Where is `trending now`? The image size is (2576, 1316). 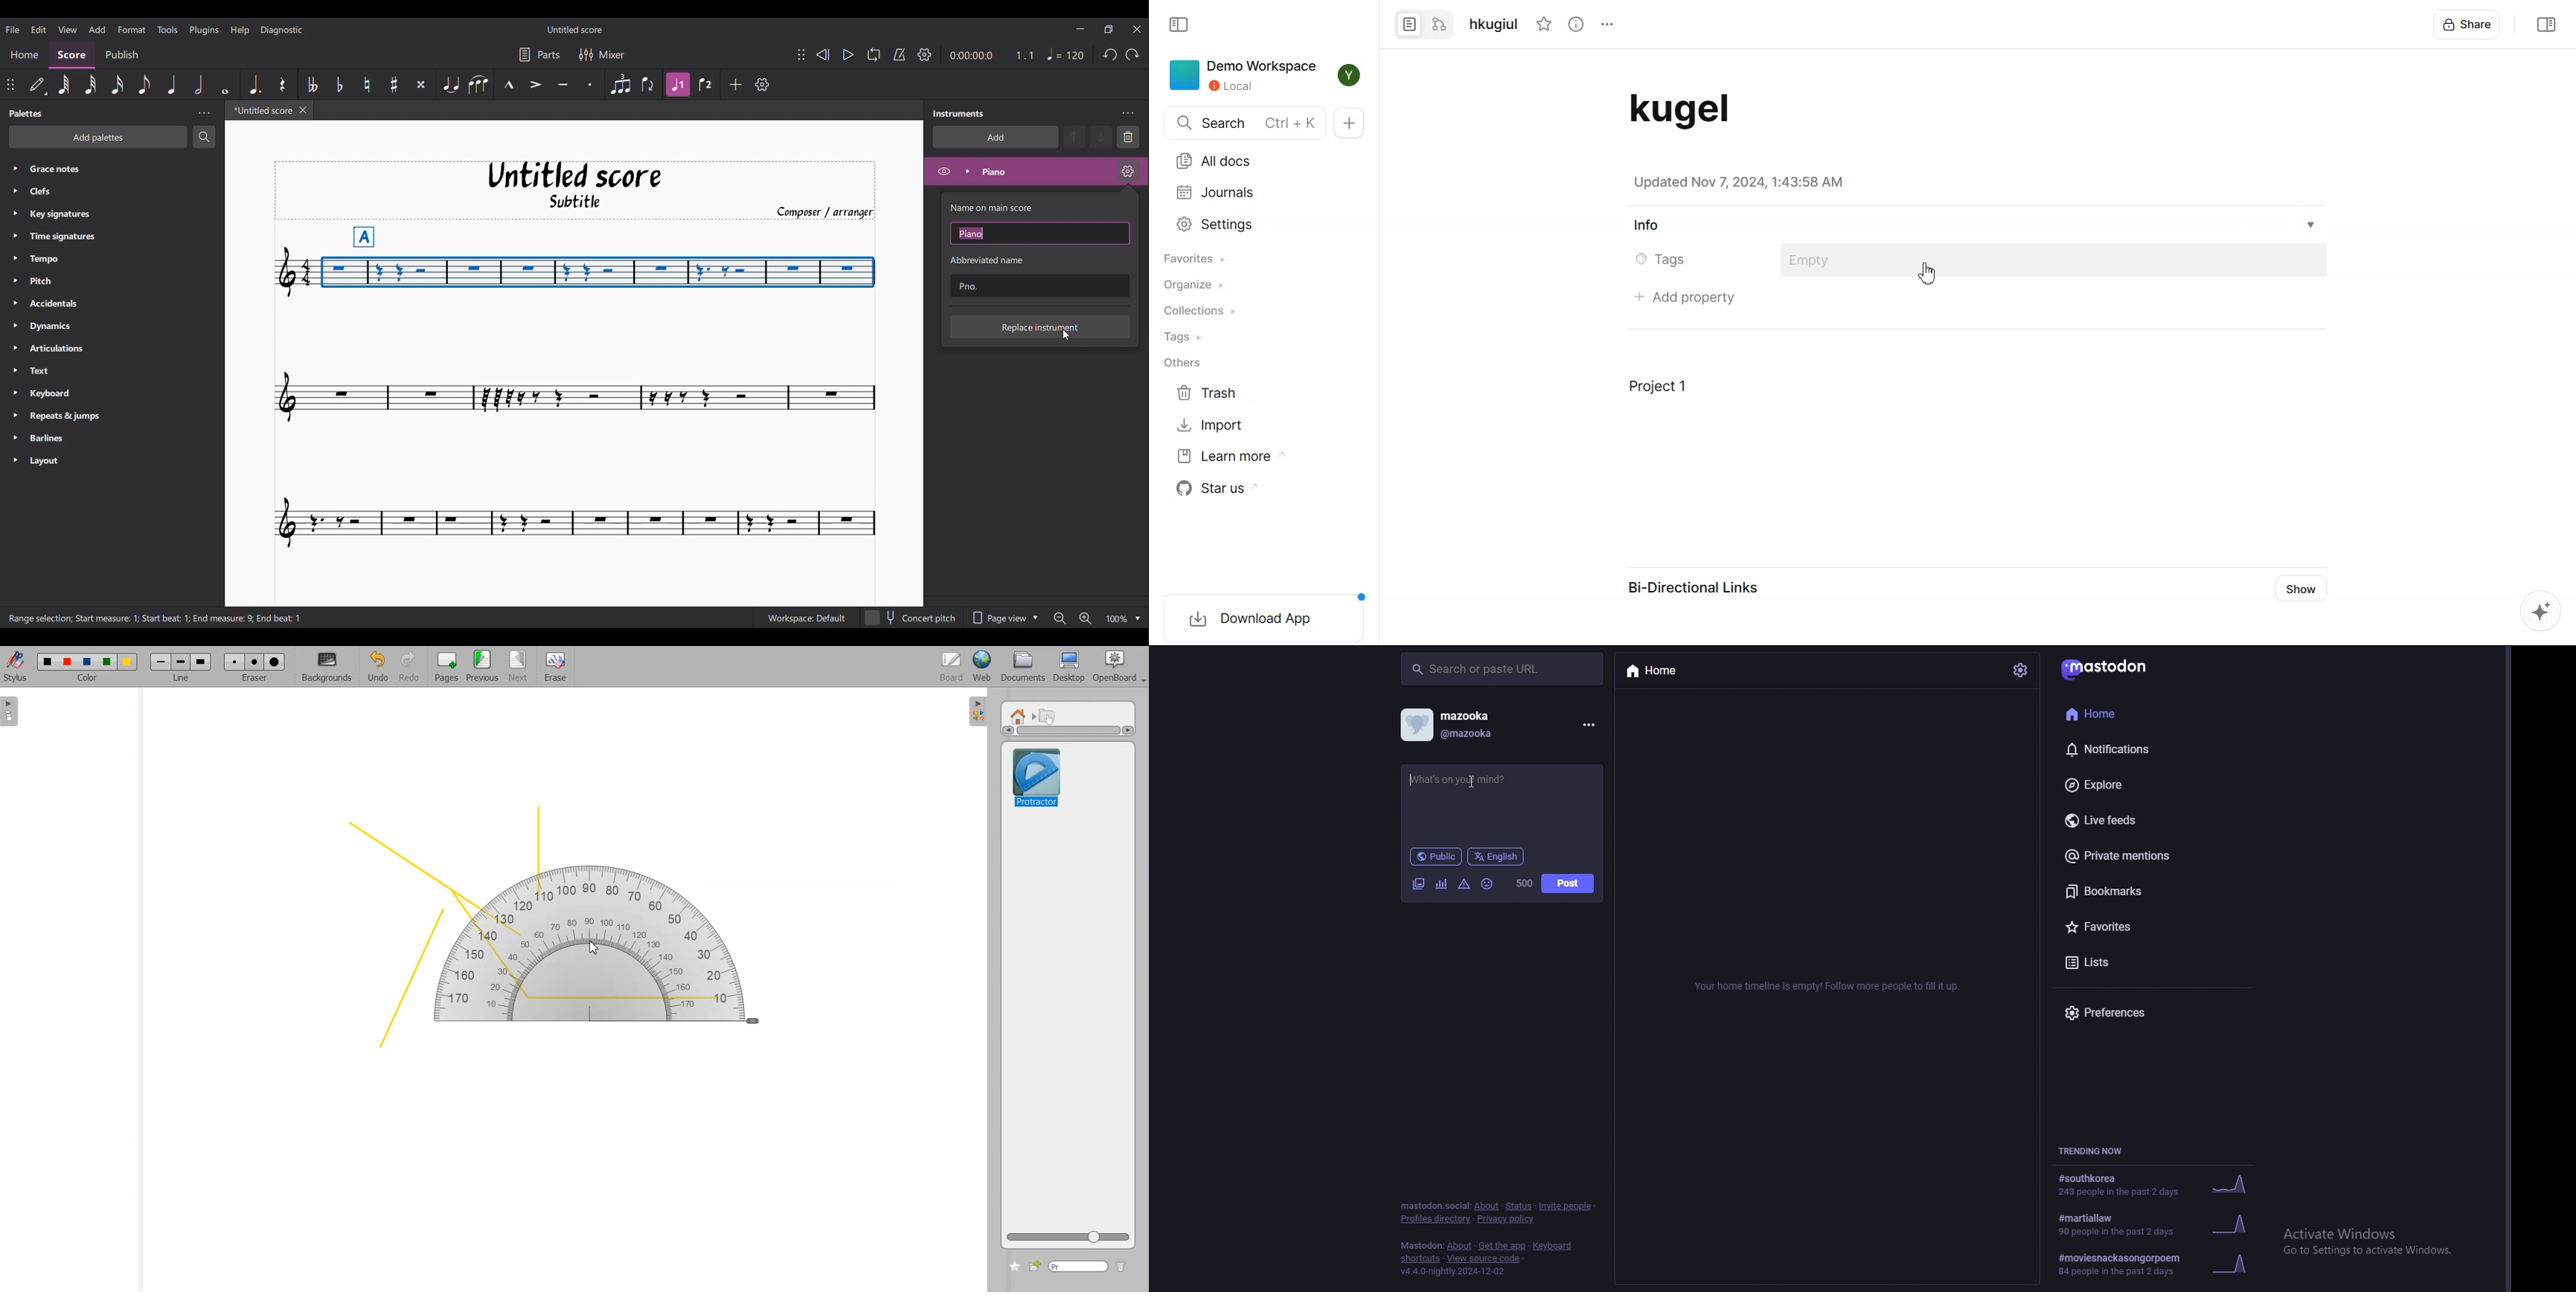 trending now is located at coordinates (2096, 1151).